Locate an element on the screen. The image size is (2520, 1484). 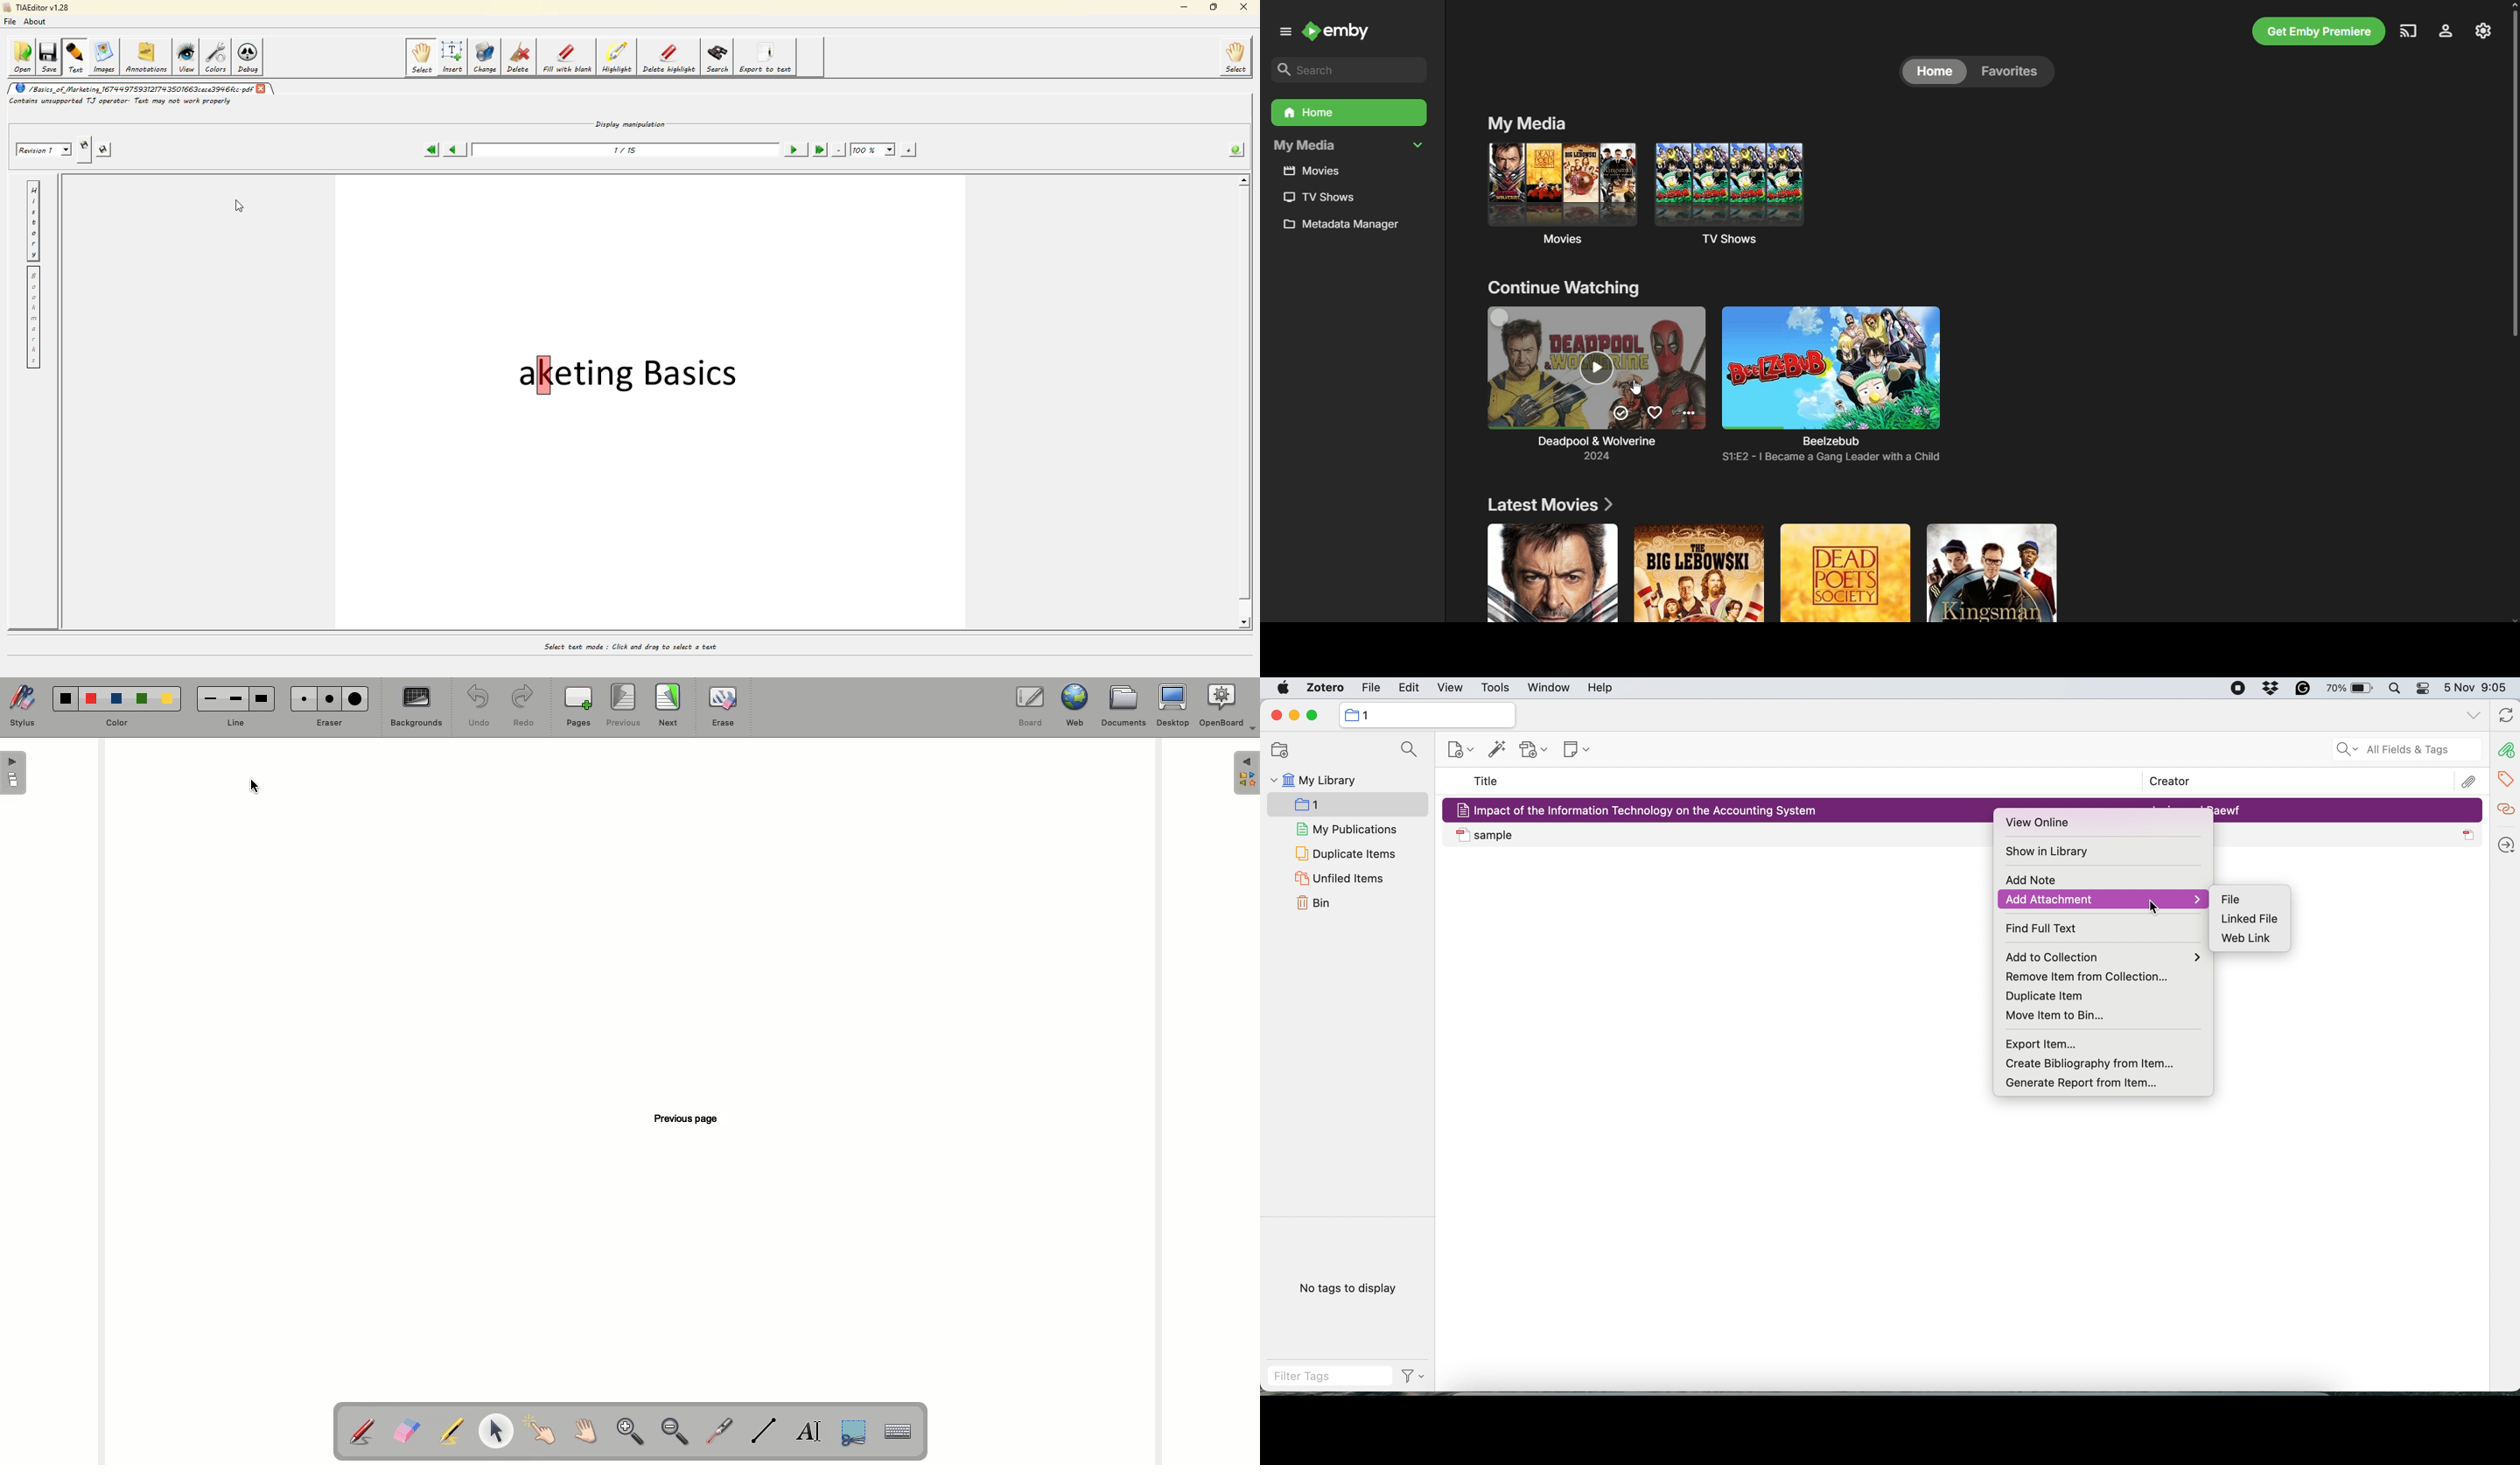
help is located at coordinates (1600, 688).